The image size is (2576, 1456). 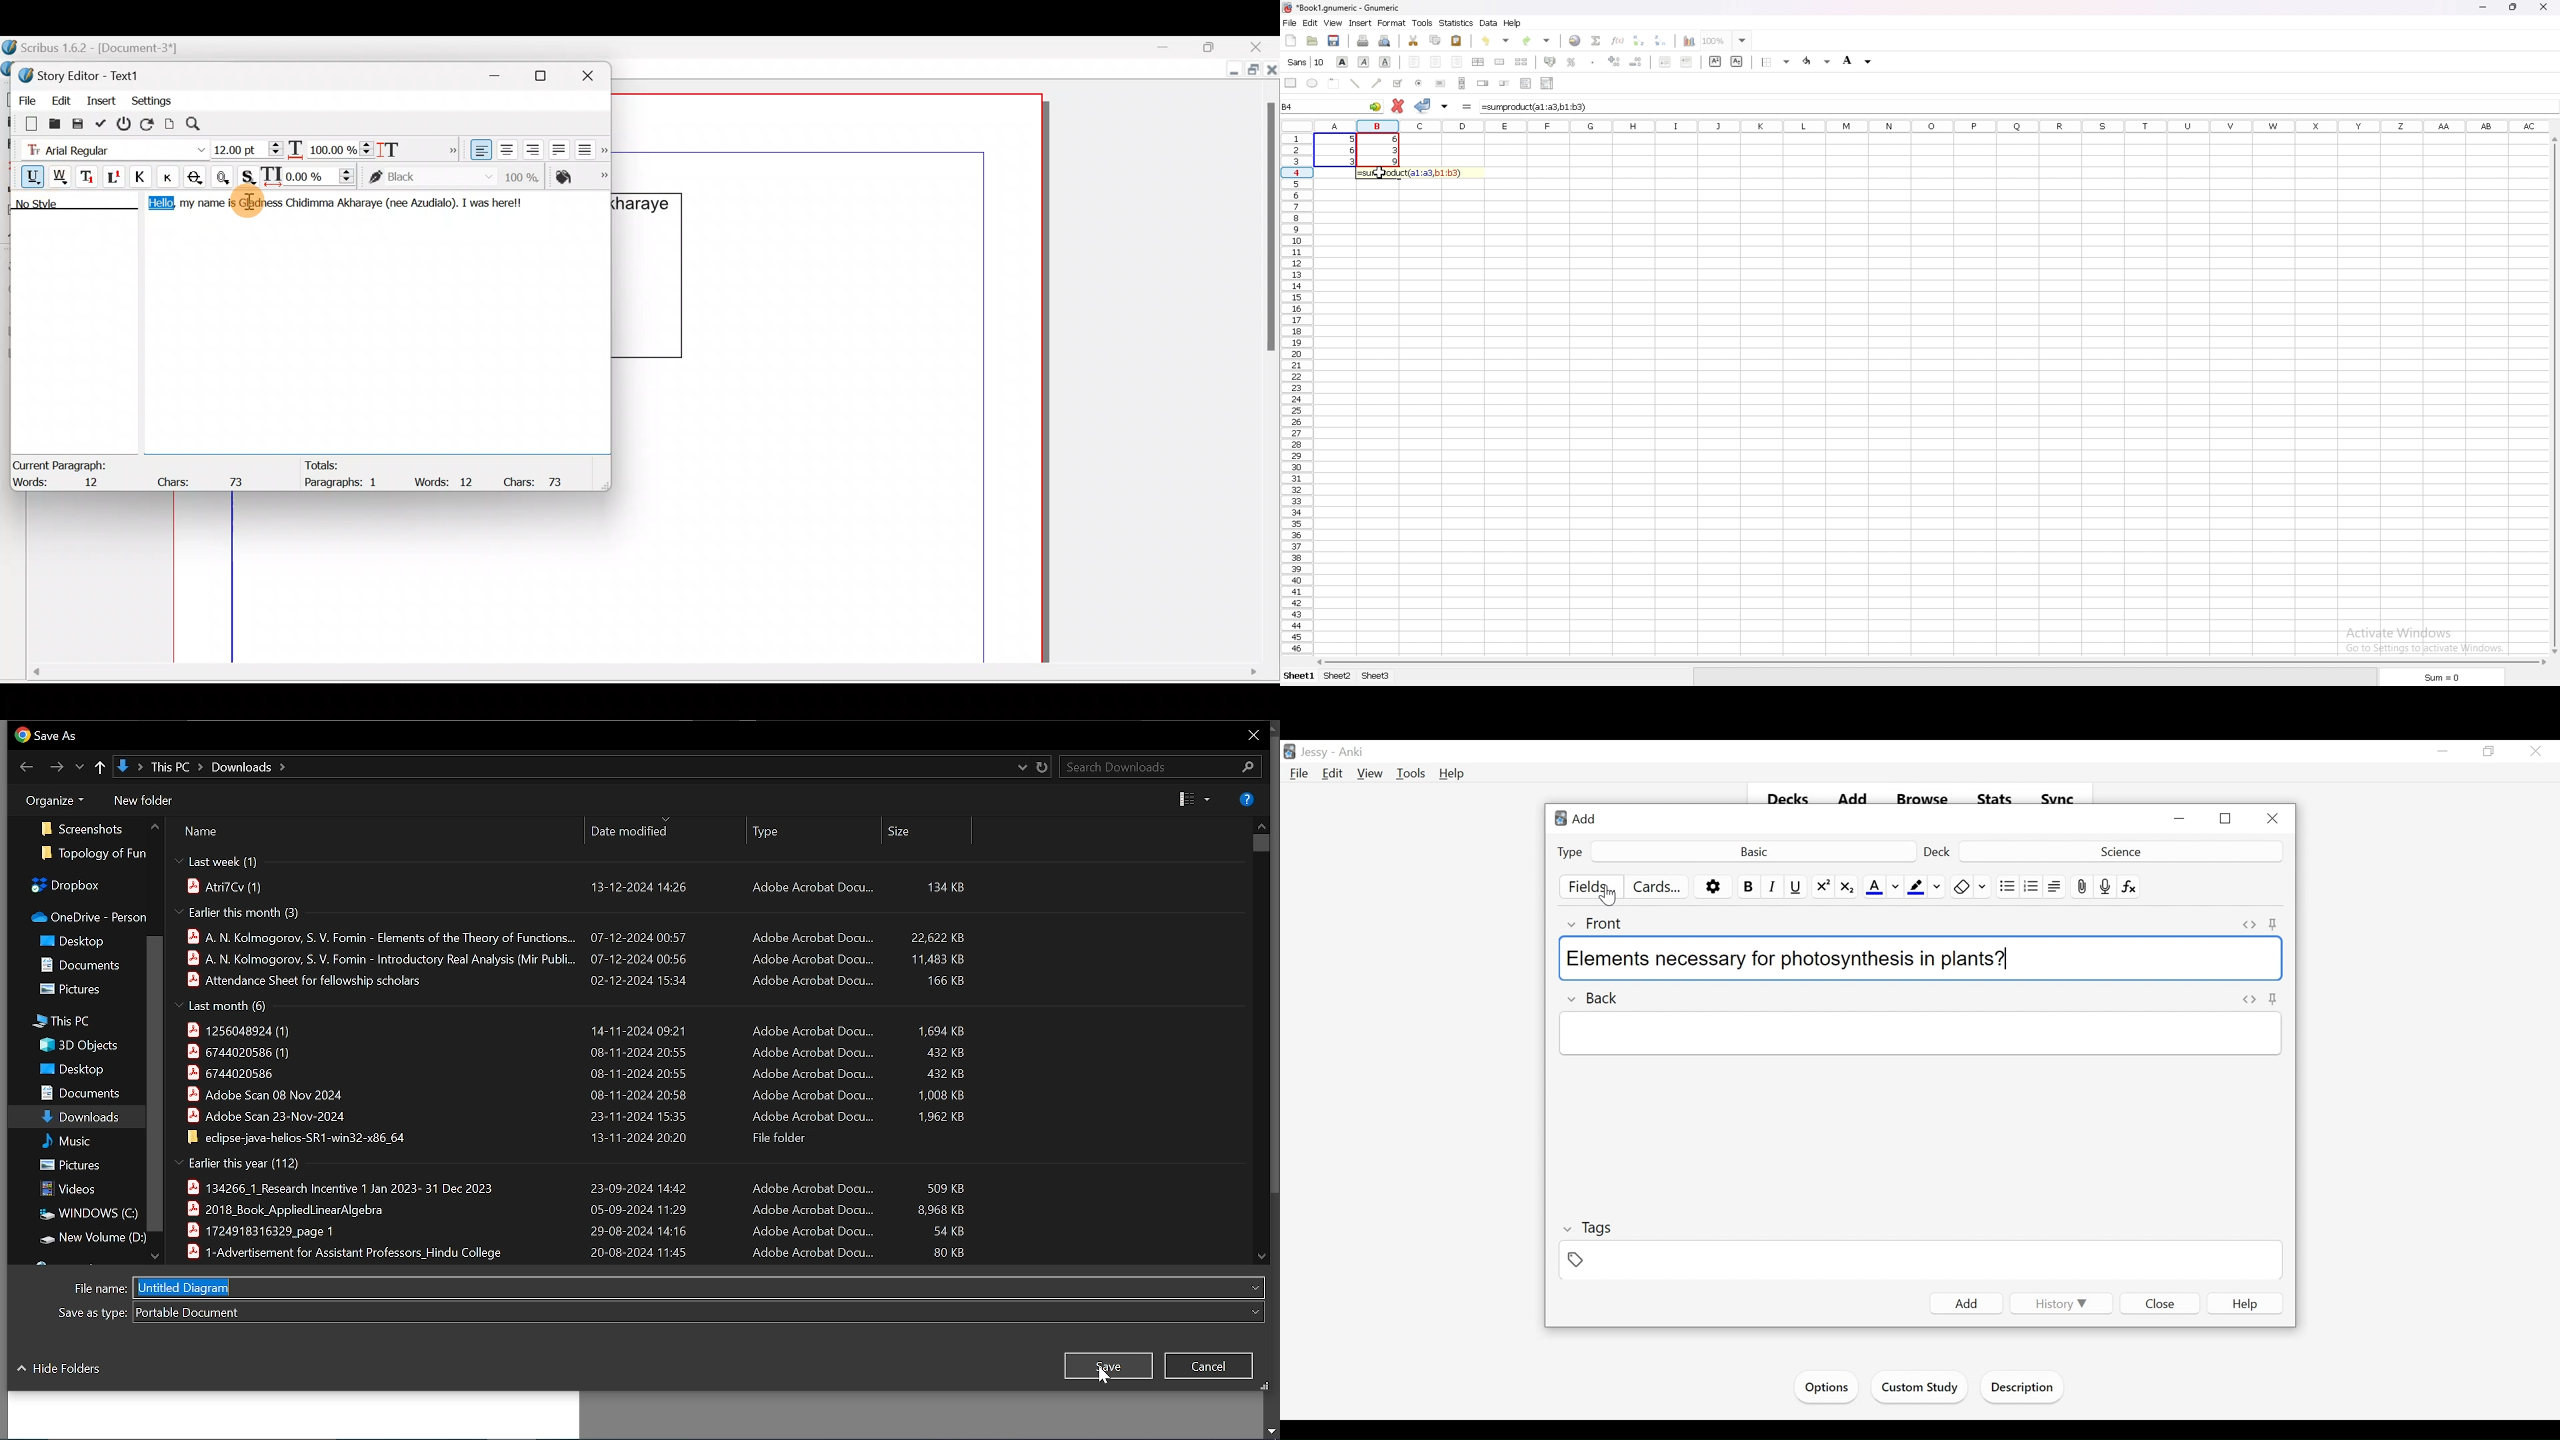 What do you see at coordinates (309, 205) in the screenshot?
I see `Chidimma` at bounding box center [309, 205].